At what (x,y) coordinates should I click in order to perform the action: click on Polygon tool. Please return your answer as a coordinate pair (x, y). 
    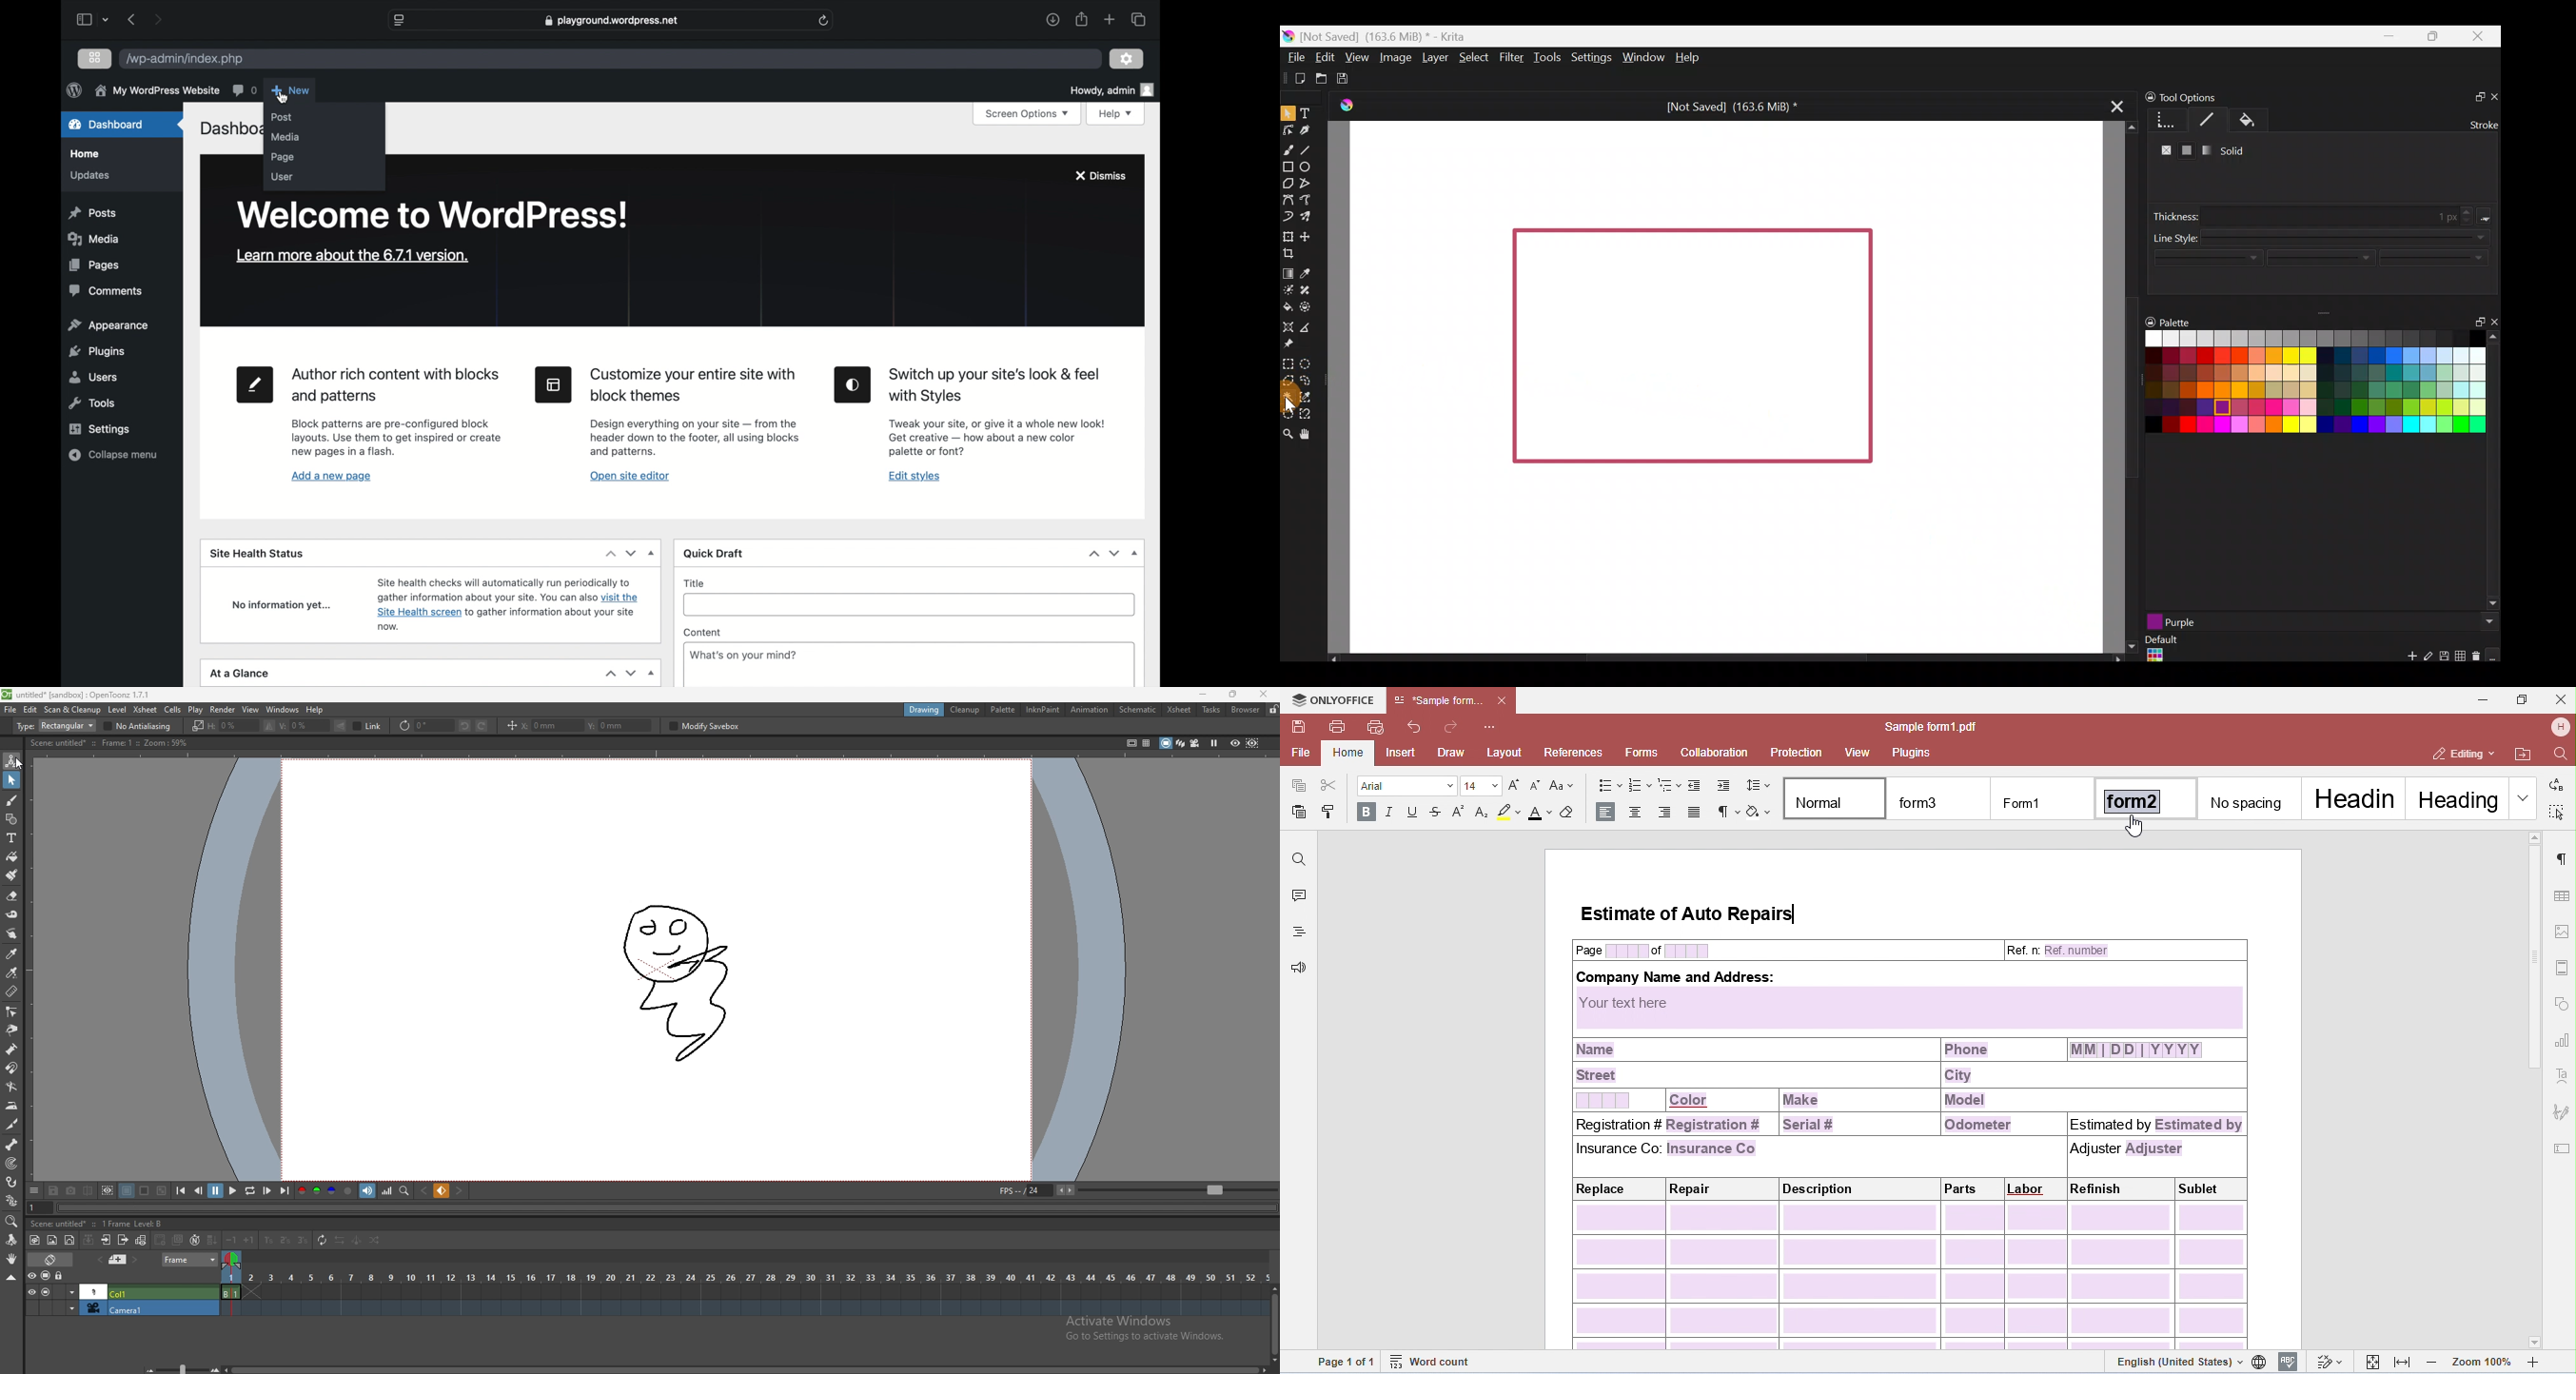
    Looking at the image, I should click on (1288, 183).